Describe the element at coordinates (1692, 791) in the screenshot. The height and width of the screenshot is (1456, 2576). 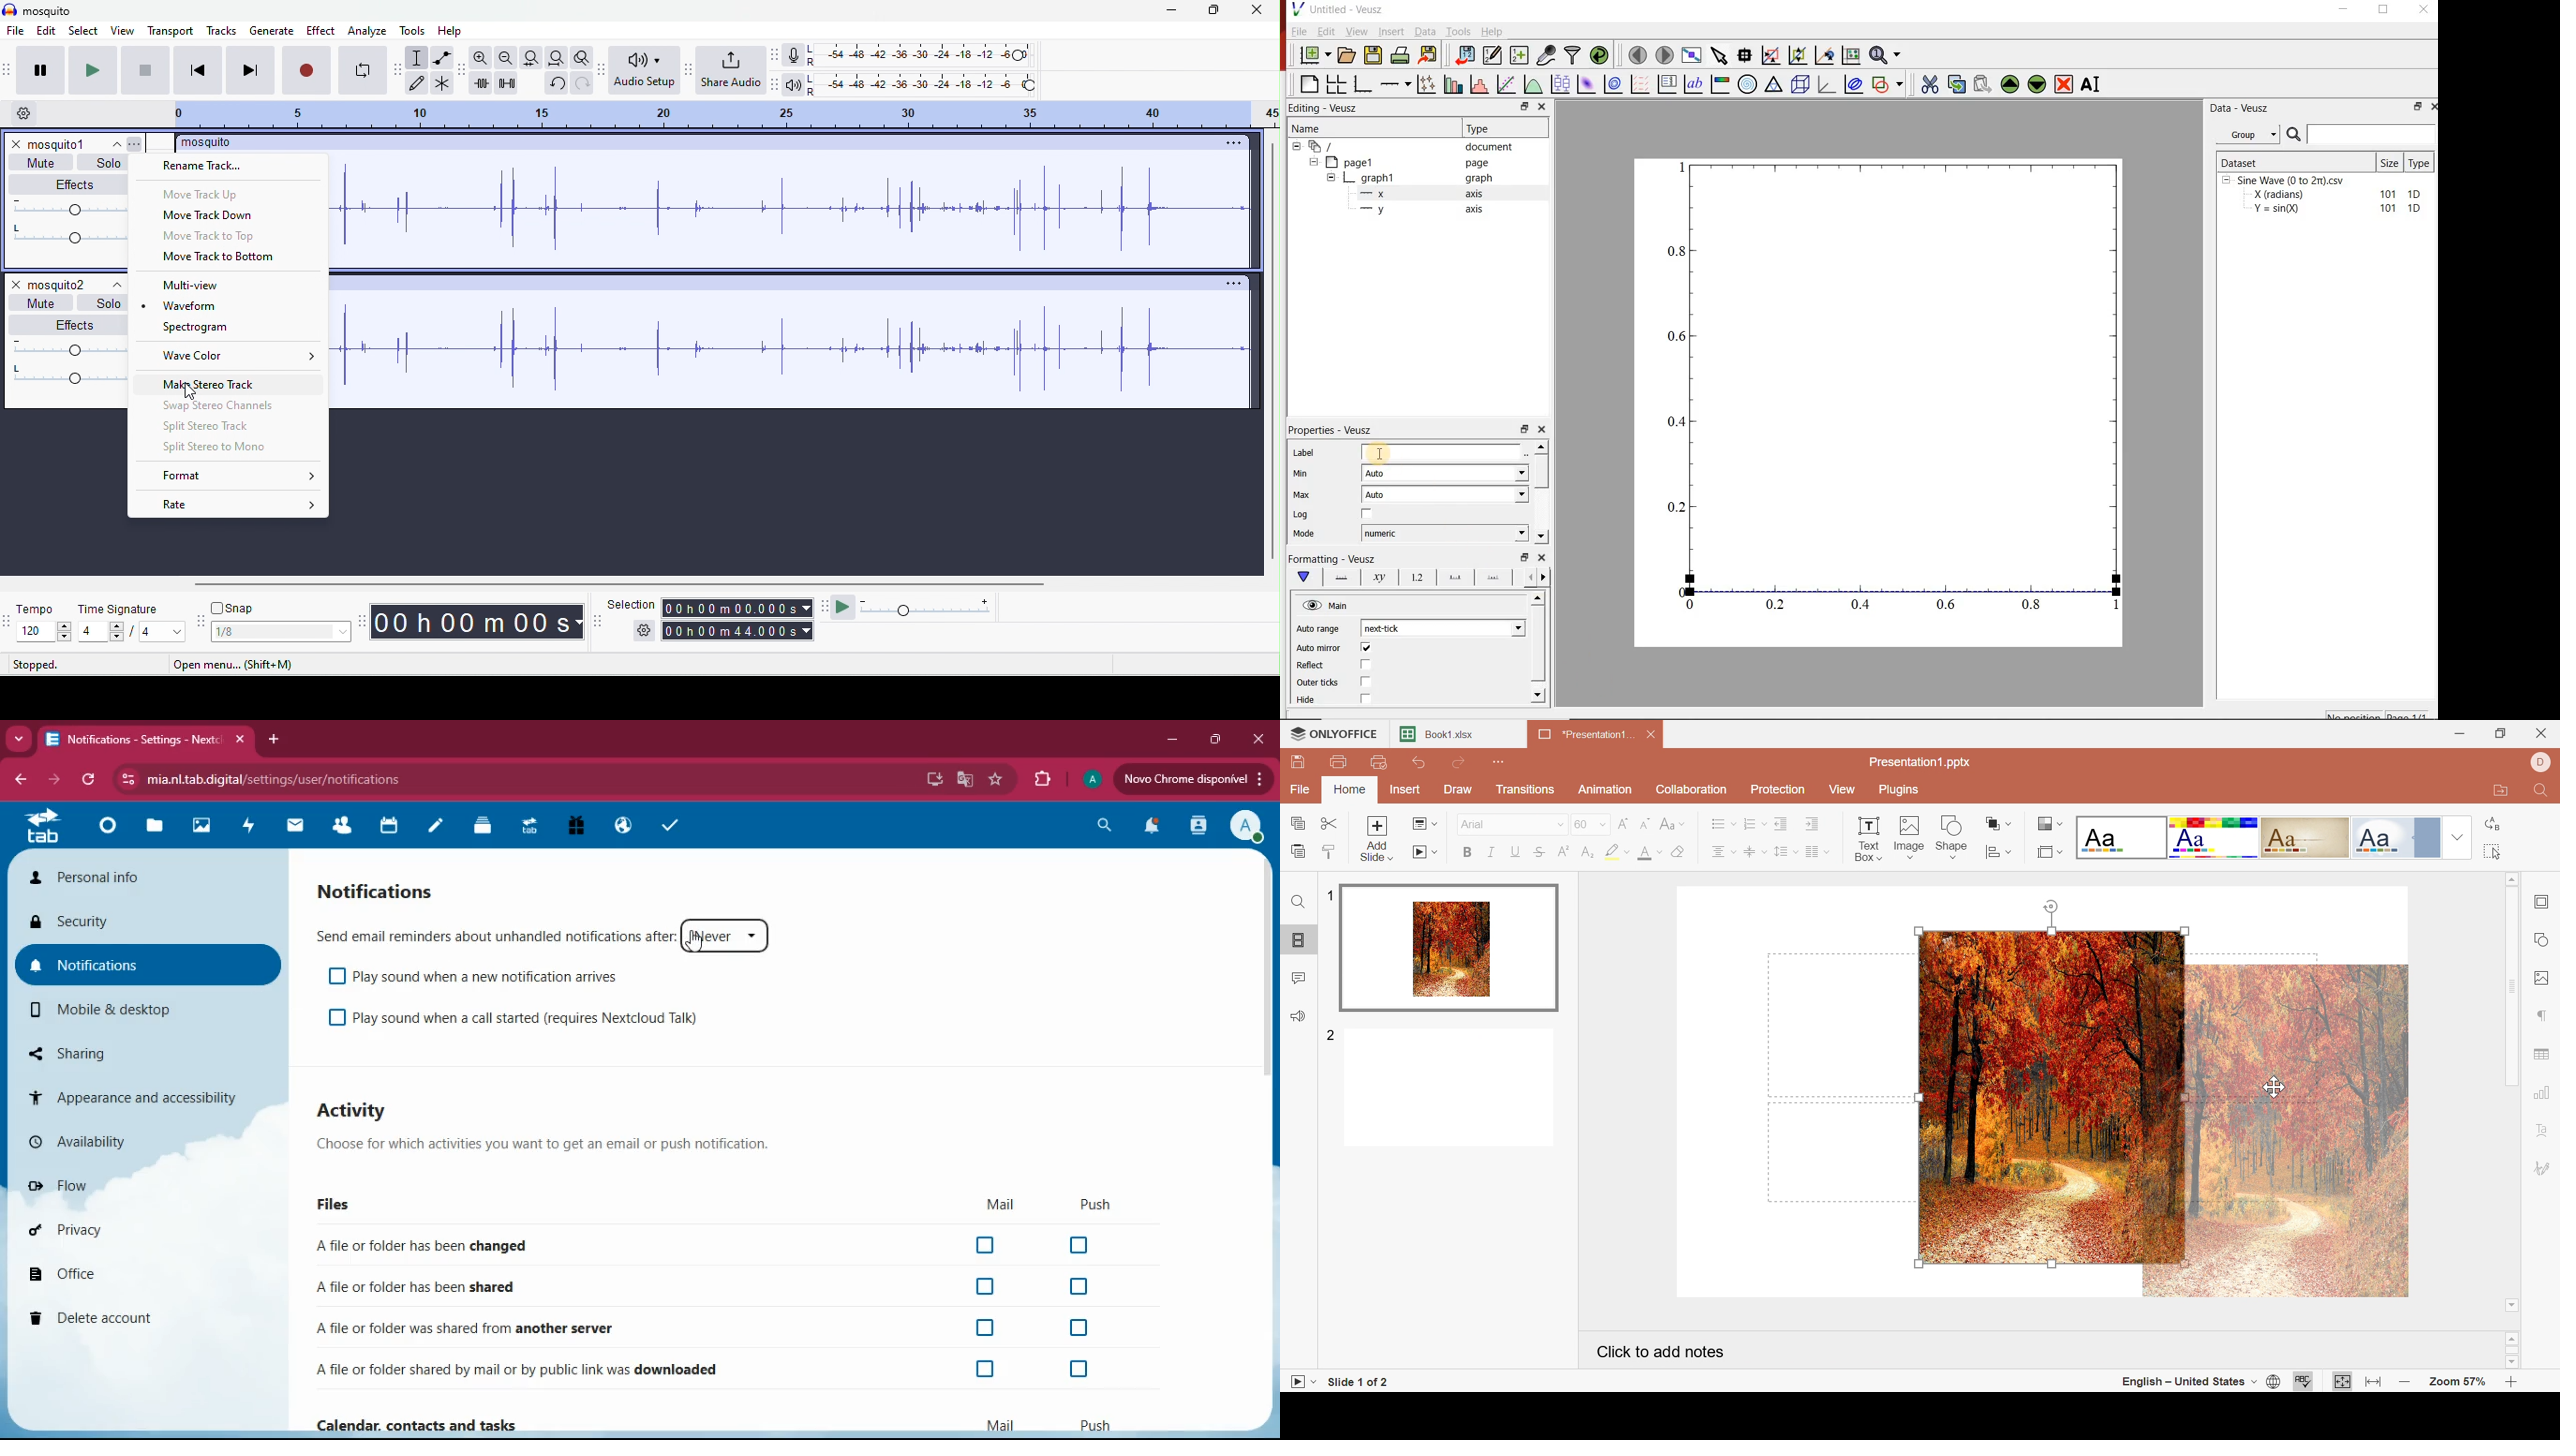
I see `Collaboration` at that location.